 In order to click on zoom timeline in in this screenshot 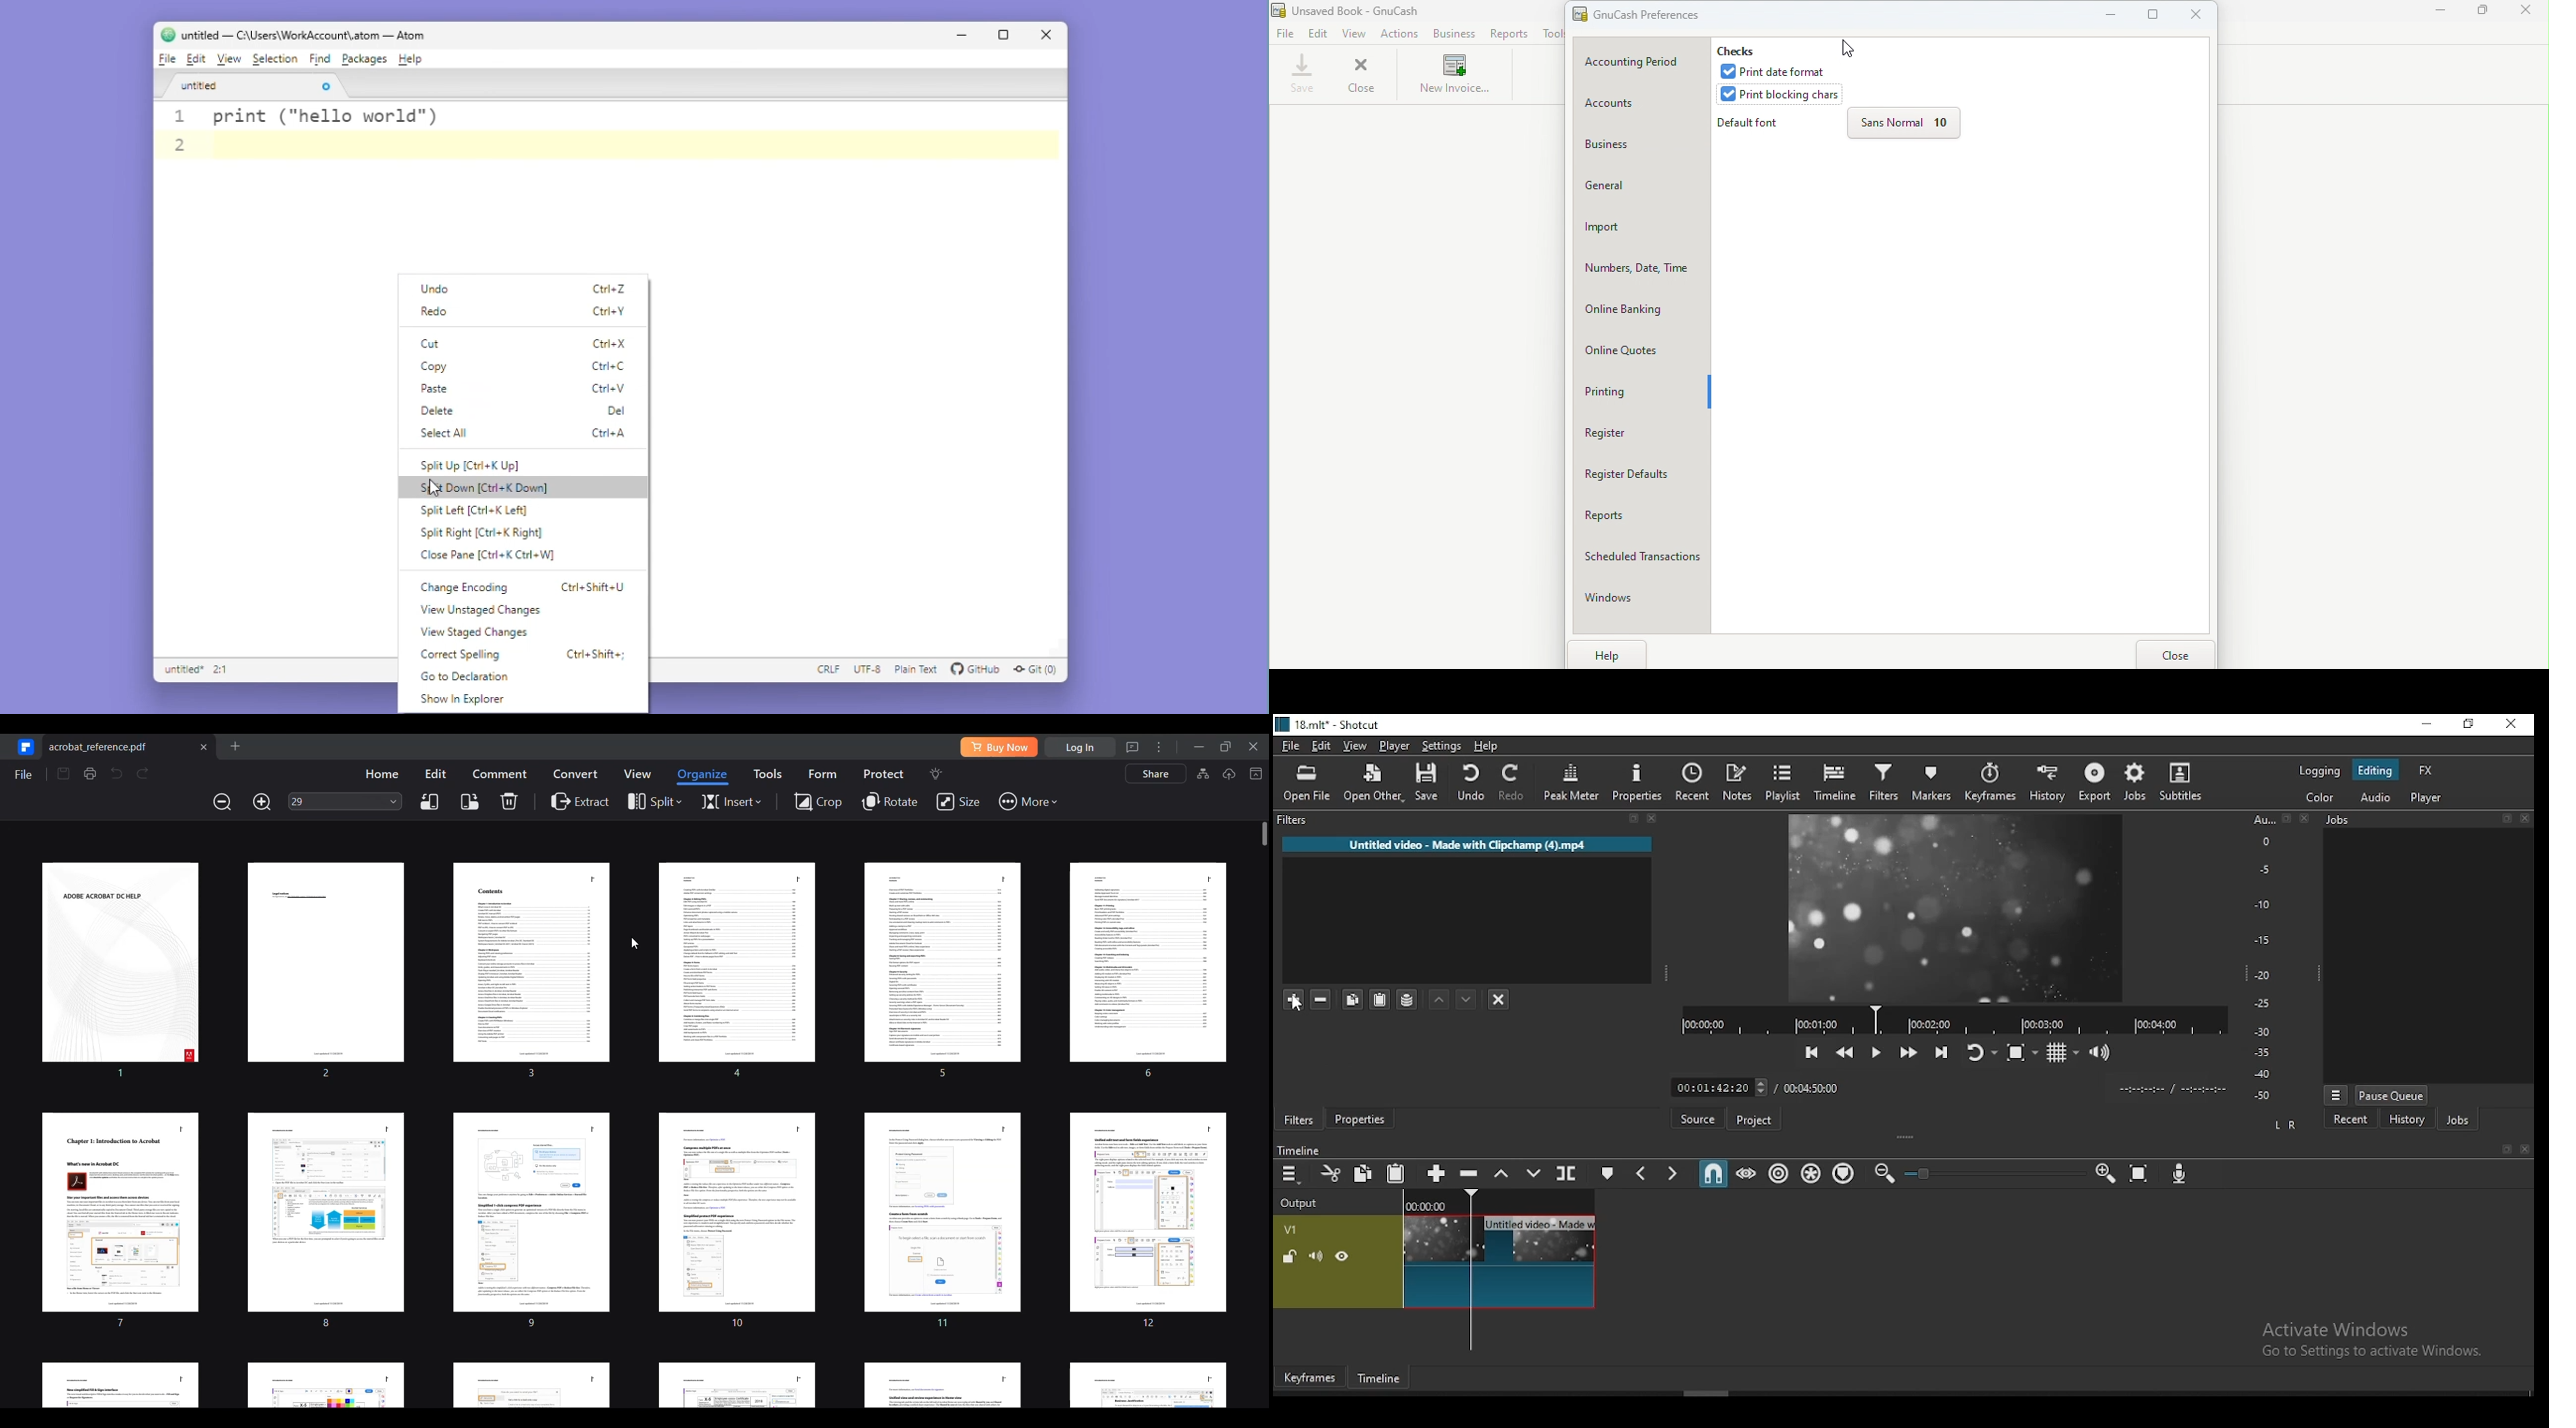, I will do `click(2104, 1172)`.